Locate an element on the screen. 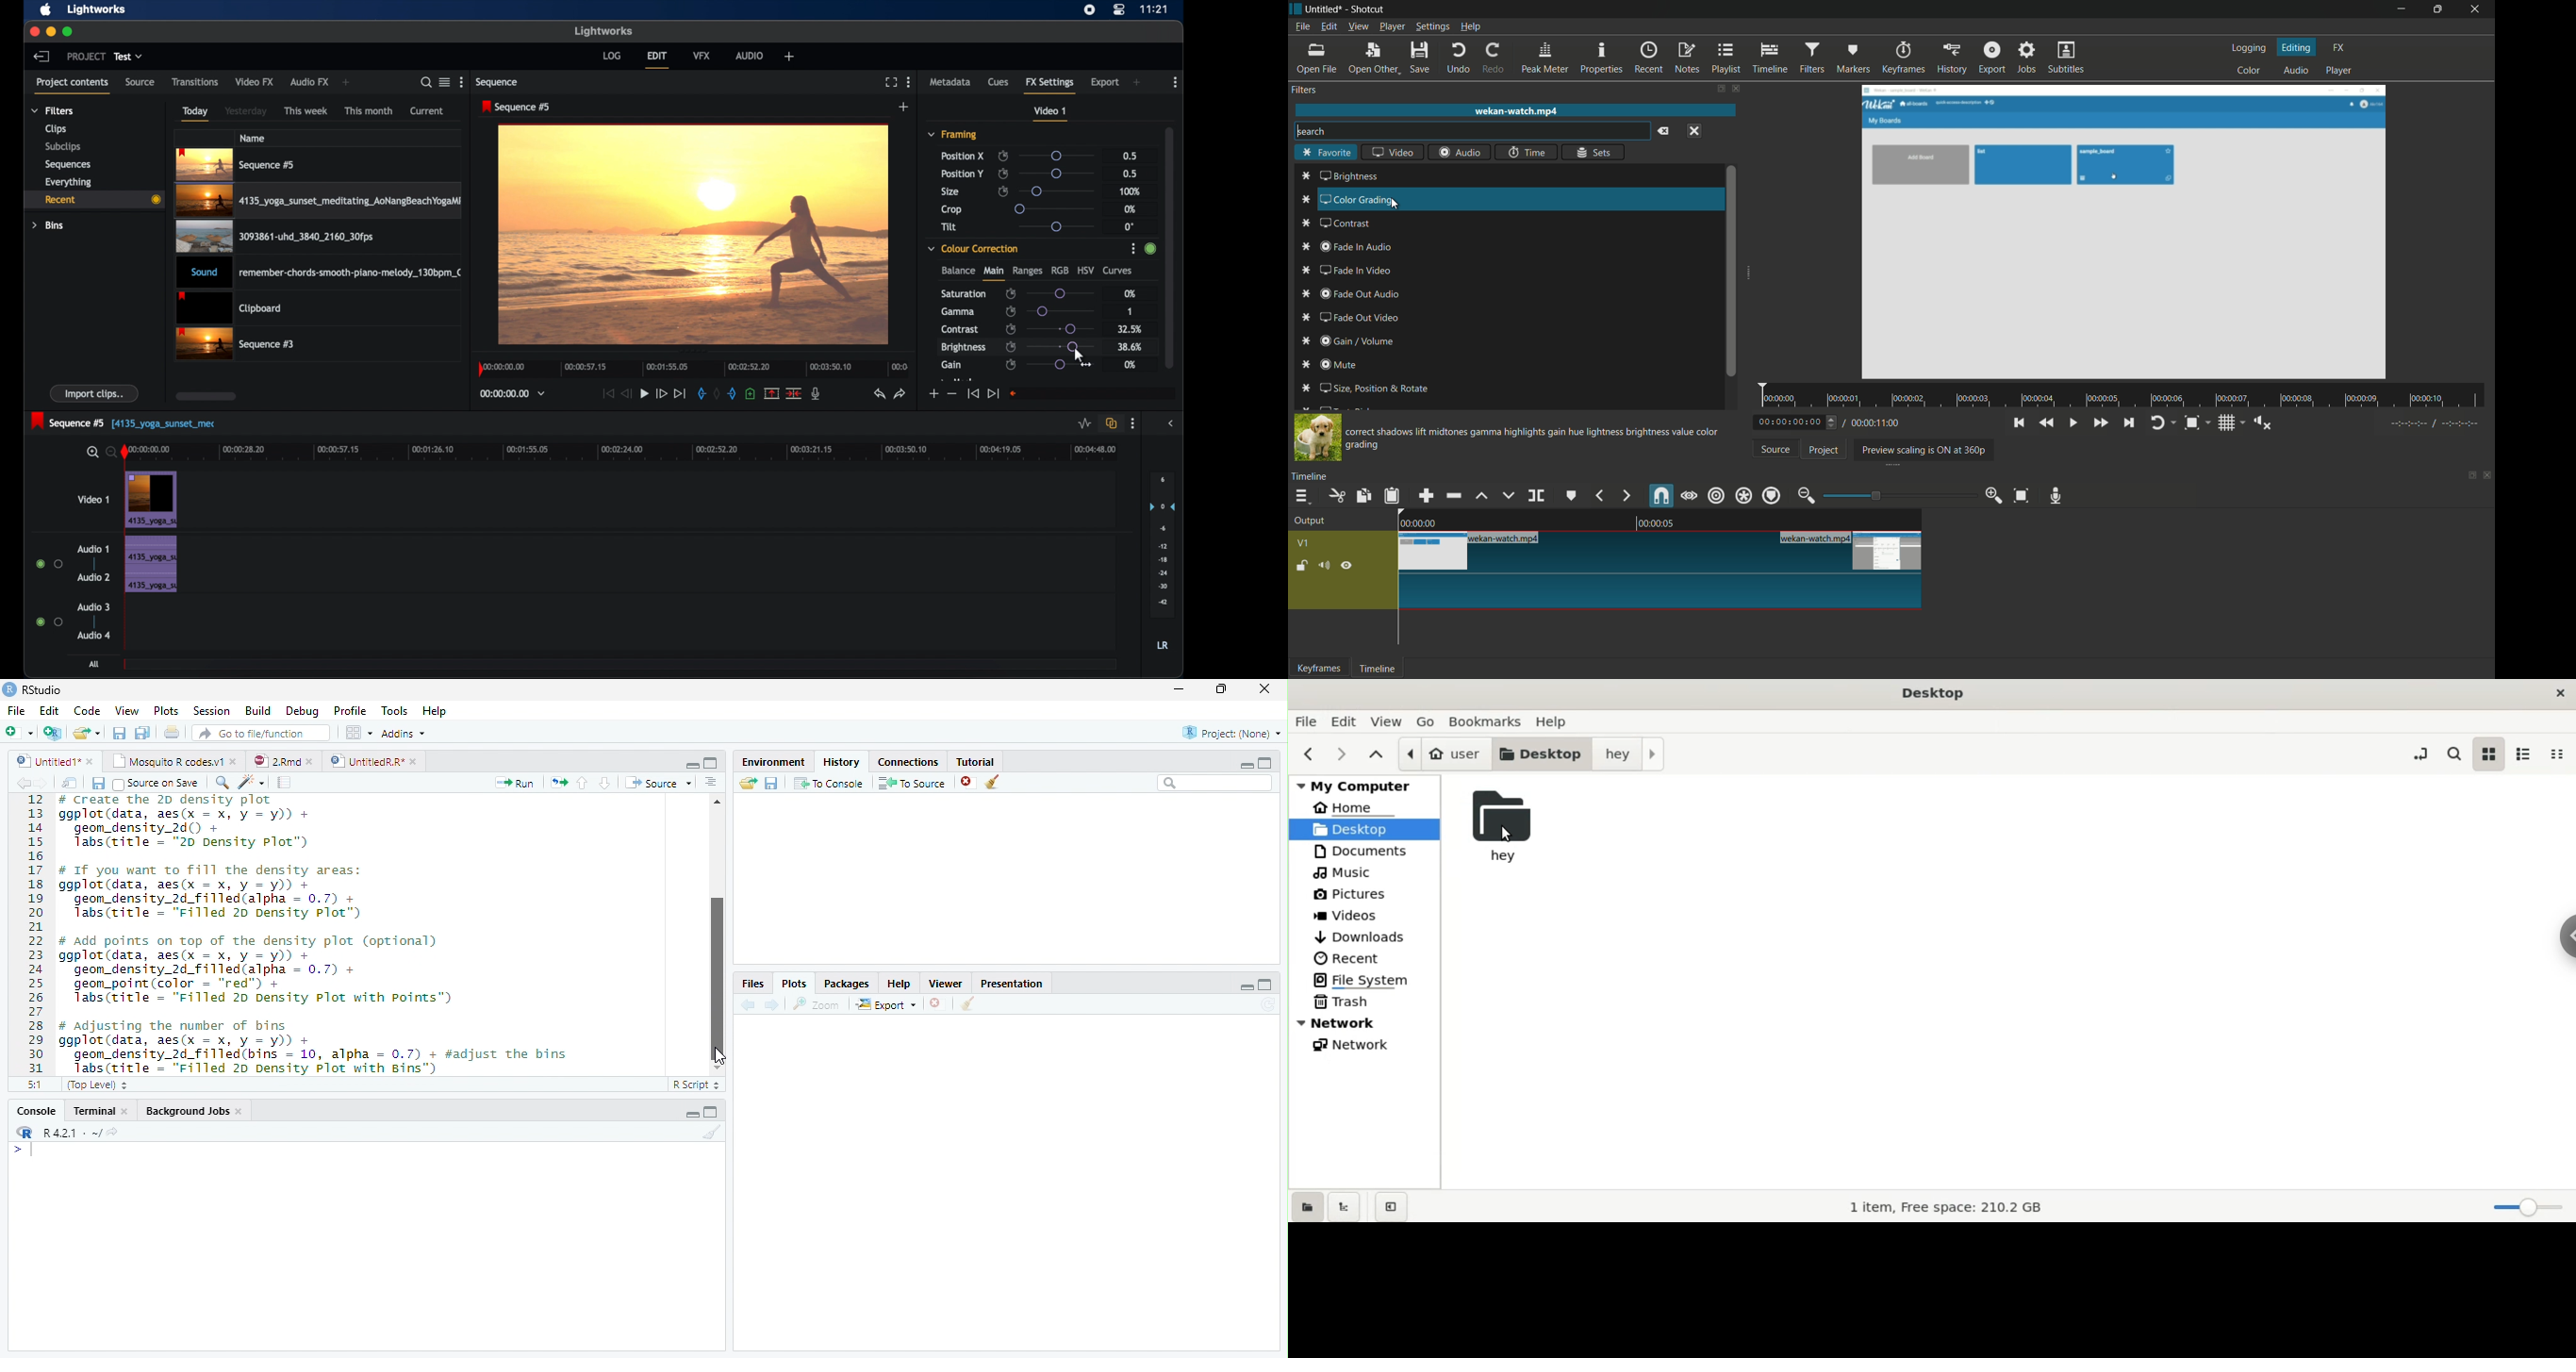 This screenshot has height=1372, width=2576. ‘Mosquito R codes.v1 is located at coordinates (168, 761).